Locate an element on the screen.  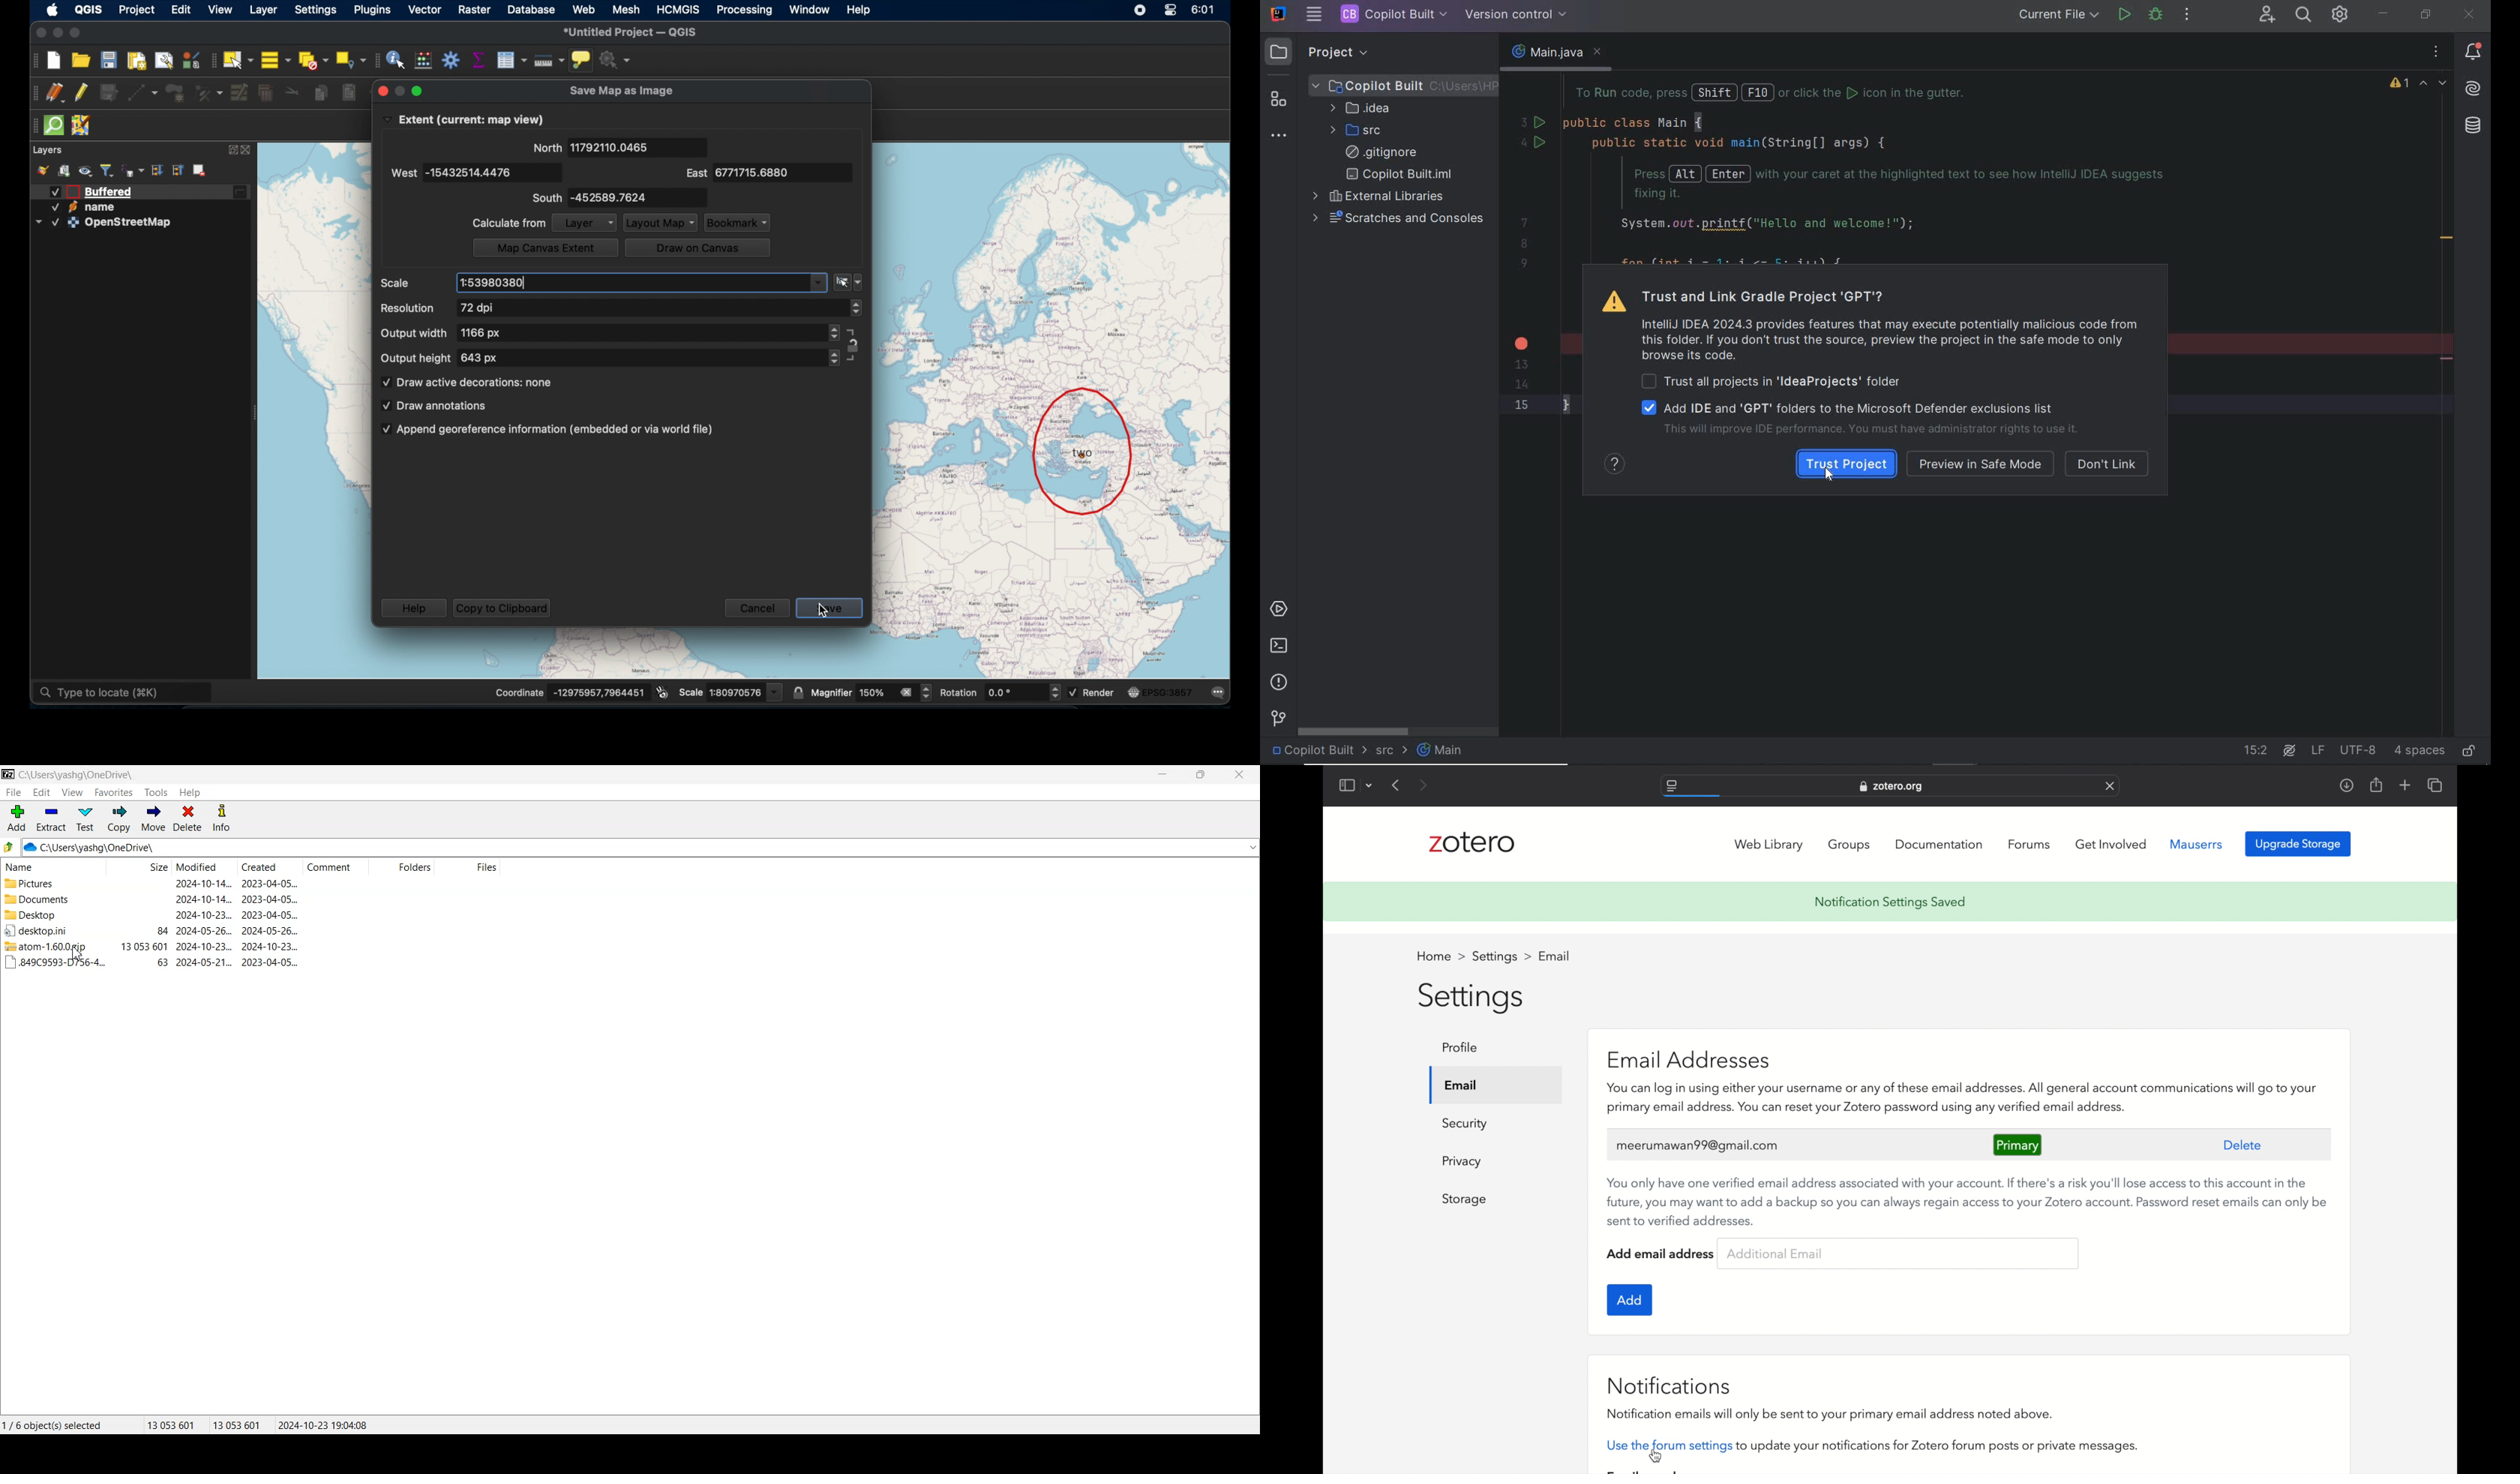
selection toolbar is located at coordinates (211, 60).